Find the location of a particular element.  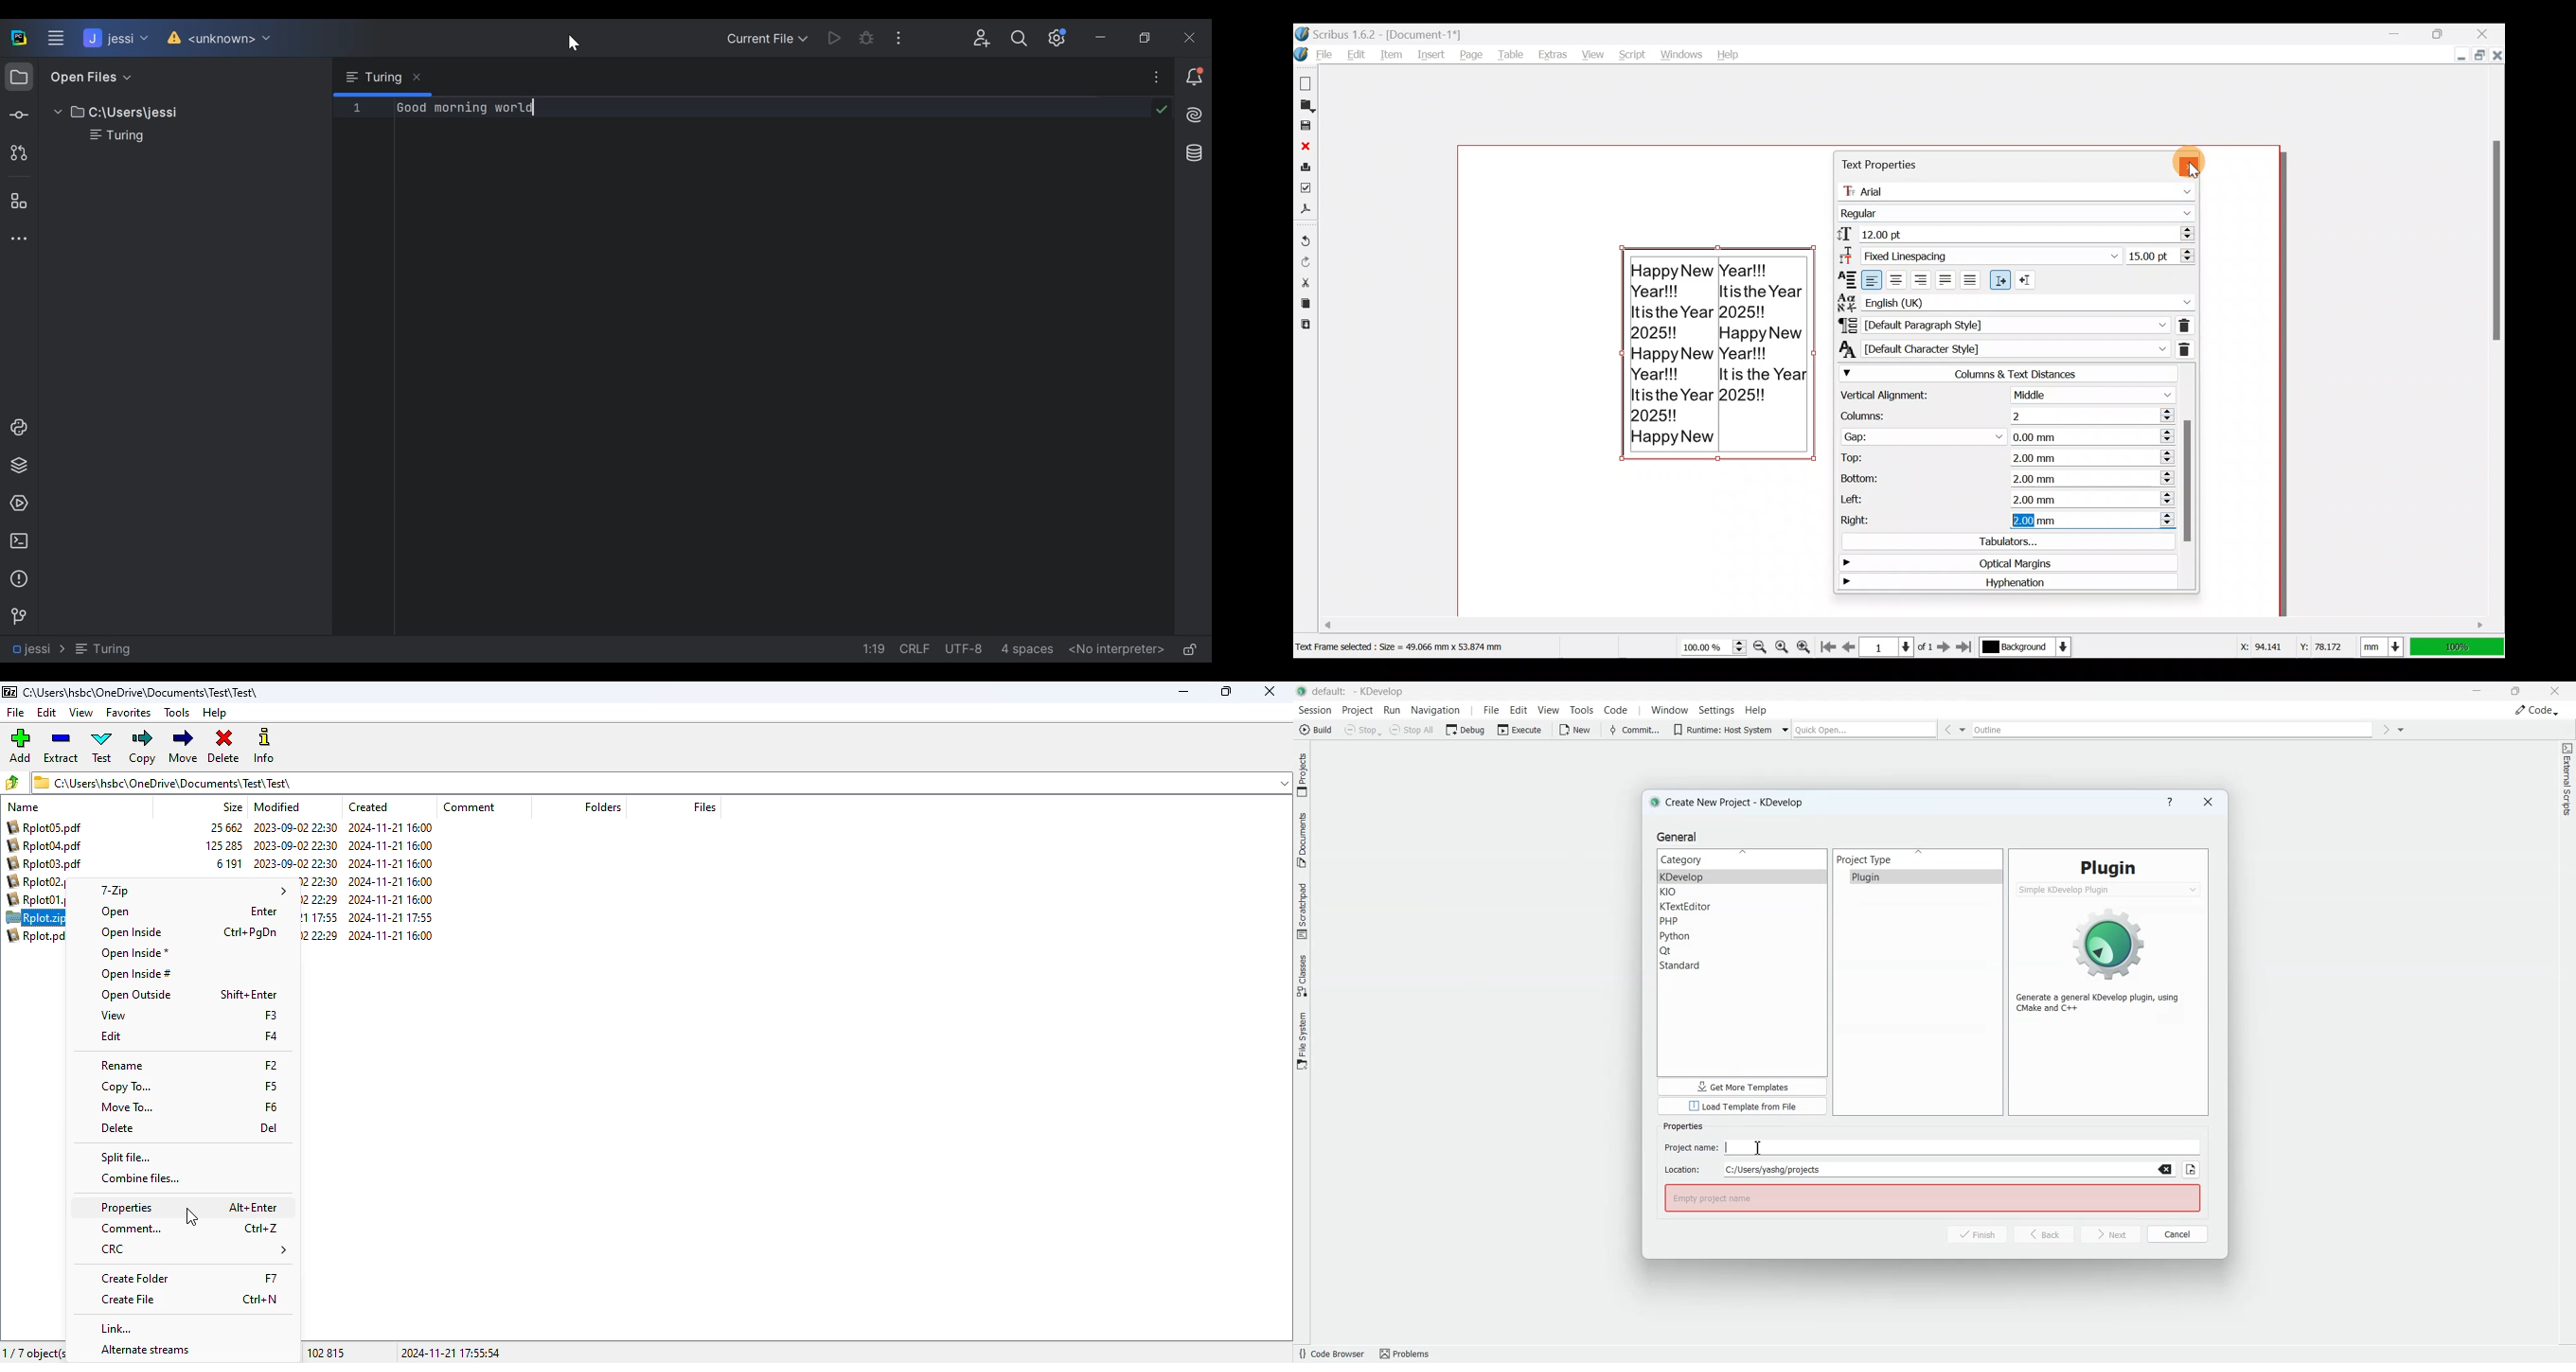

Preflight verifier is located at coordinates (1305, 191).